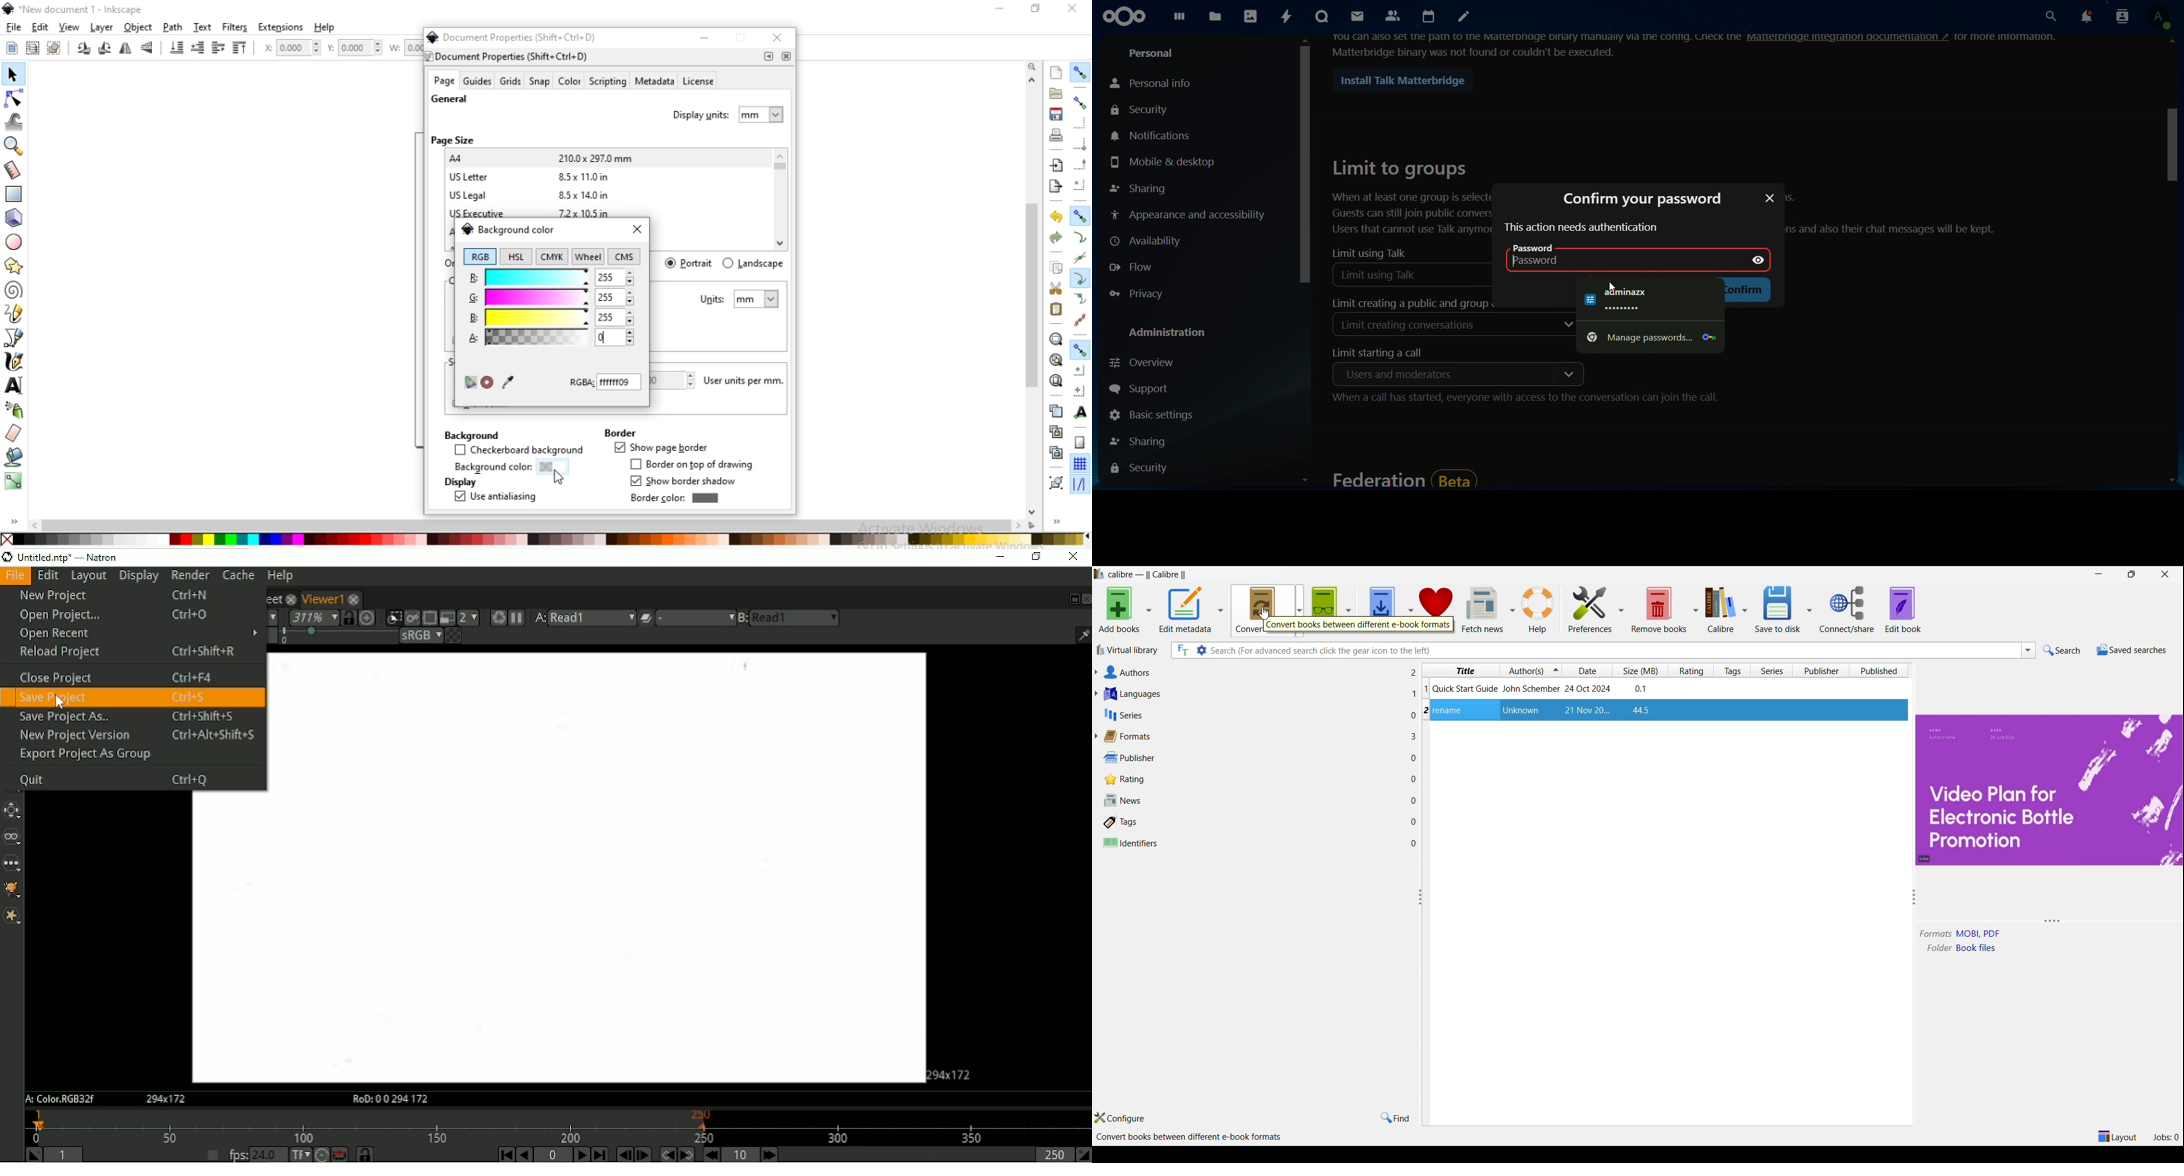 The height and width of the screenshot is (1176, 2184). Describe the element at coordinates (1138, 189) in the screenshot. I see `sharing` at that location.